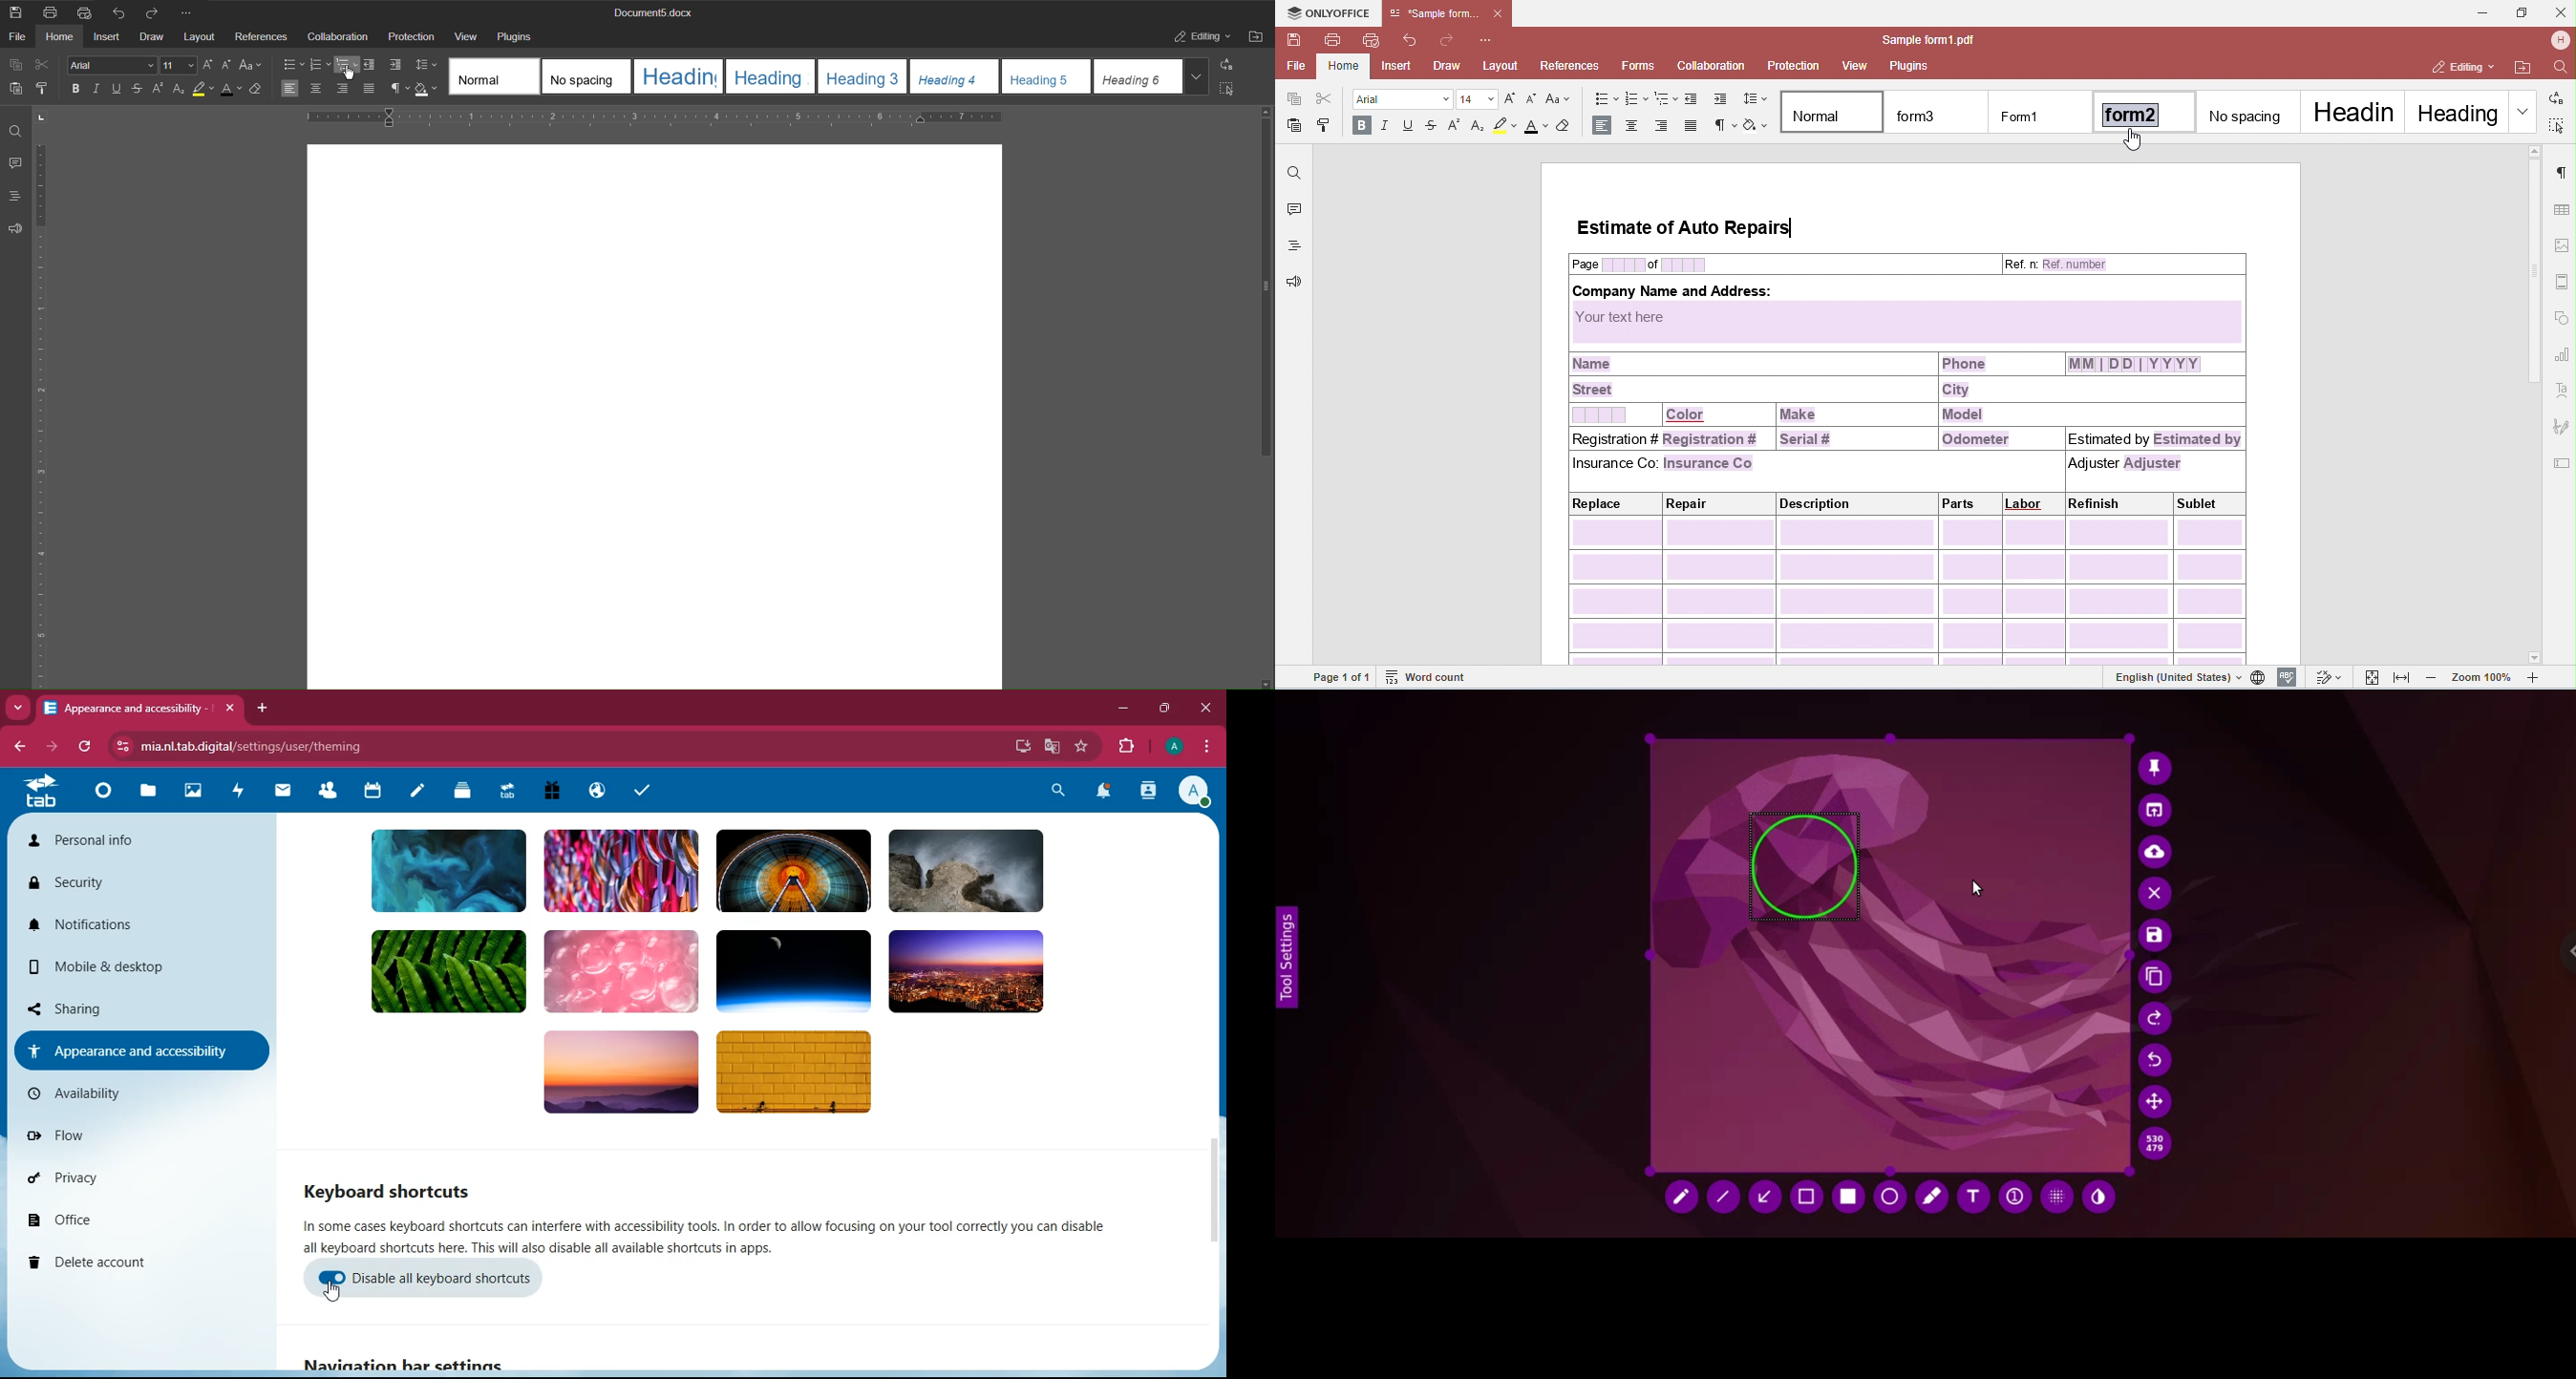 The image size is (2576, 1400). I want to click on files, so click(149, 791).